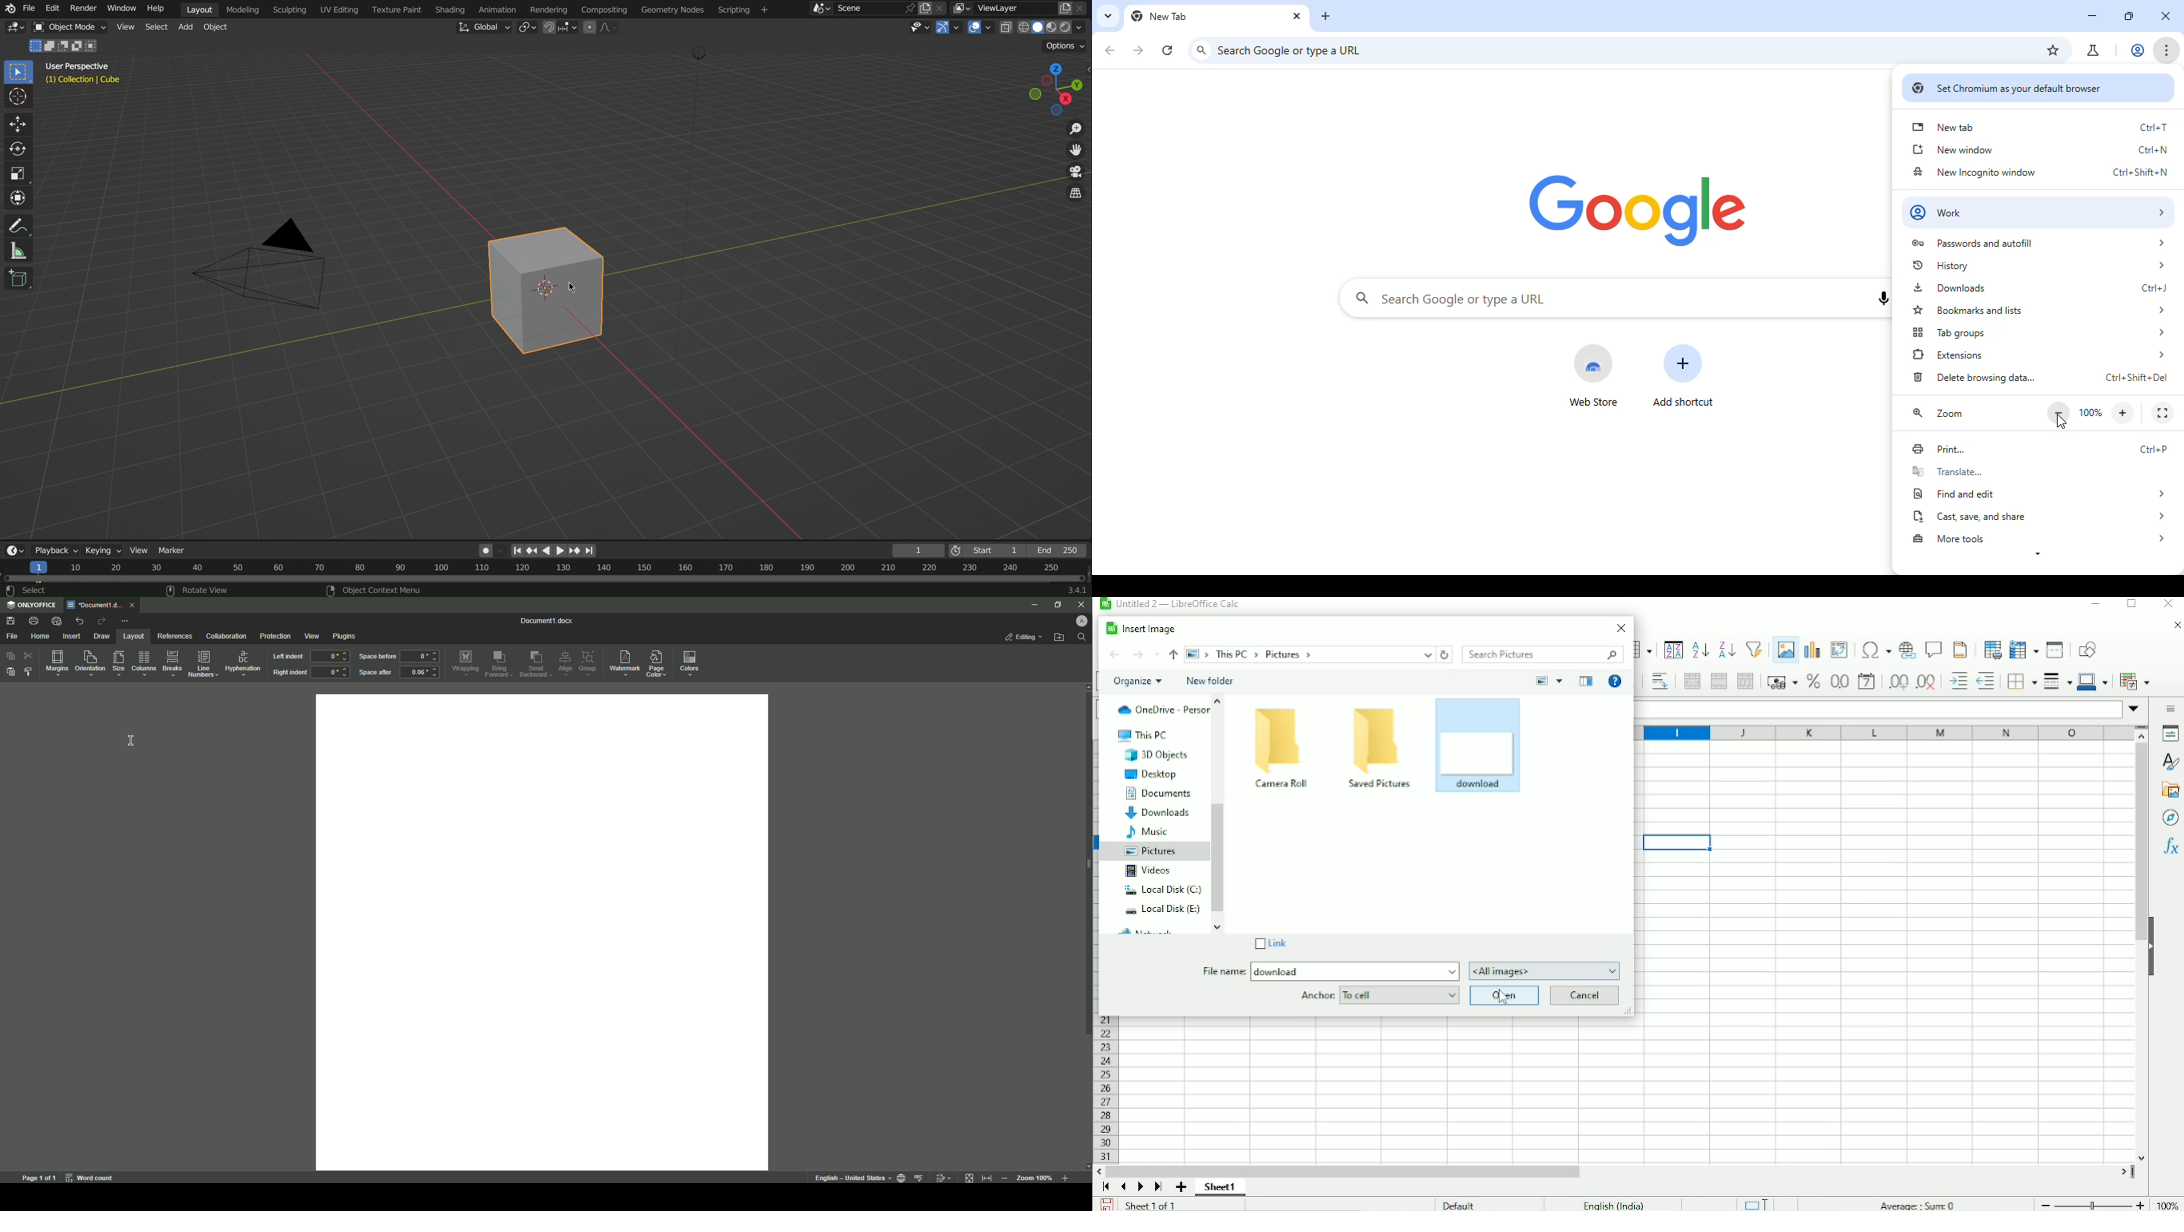 The height and width of the screenshot is (1232, 2184). Describe the element at coordinates (625, 662) in the screenshot. I see `Watermark` at that location.